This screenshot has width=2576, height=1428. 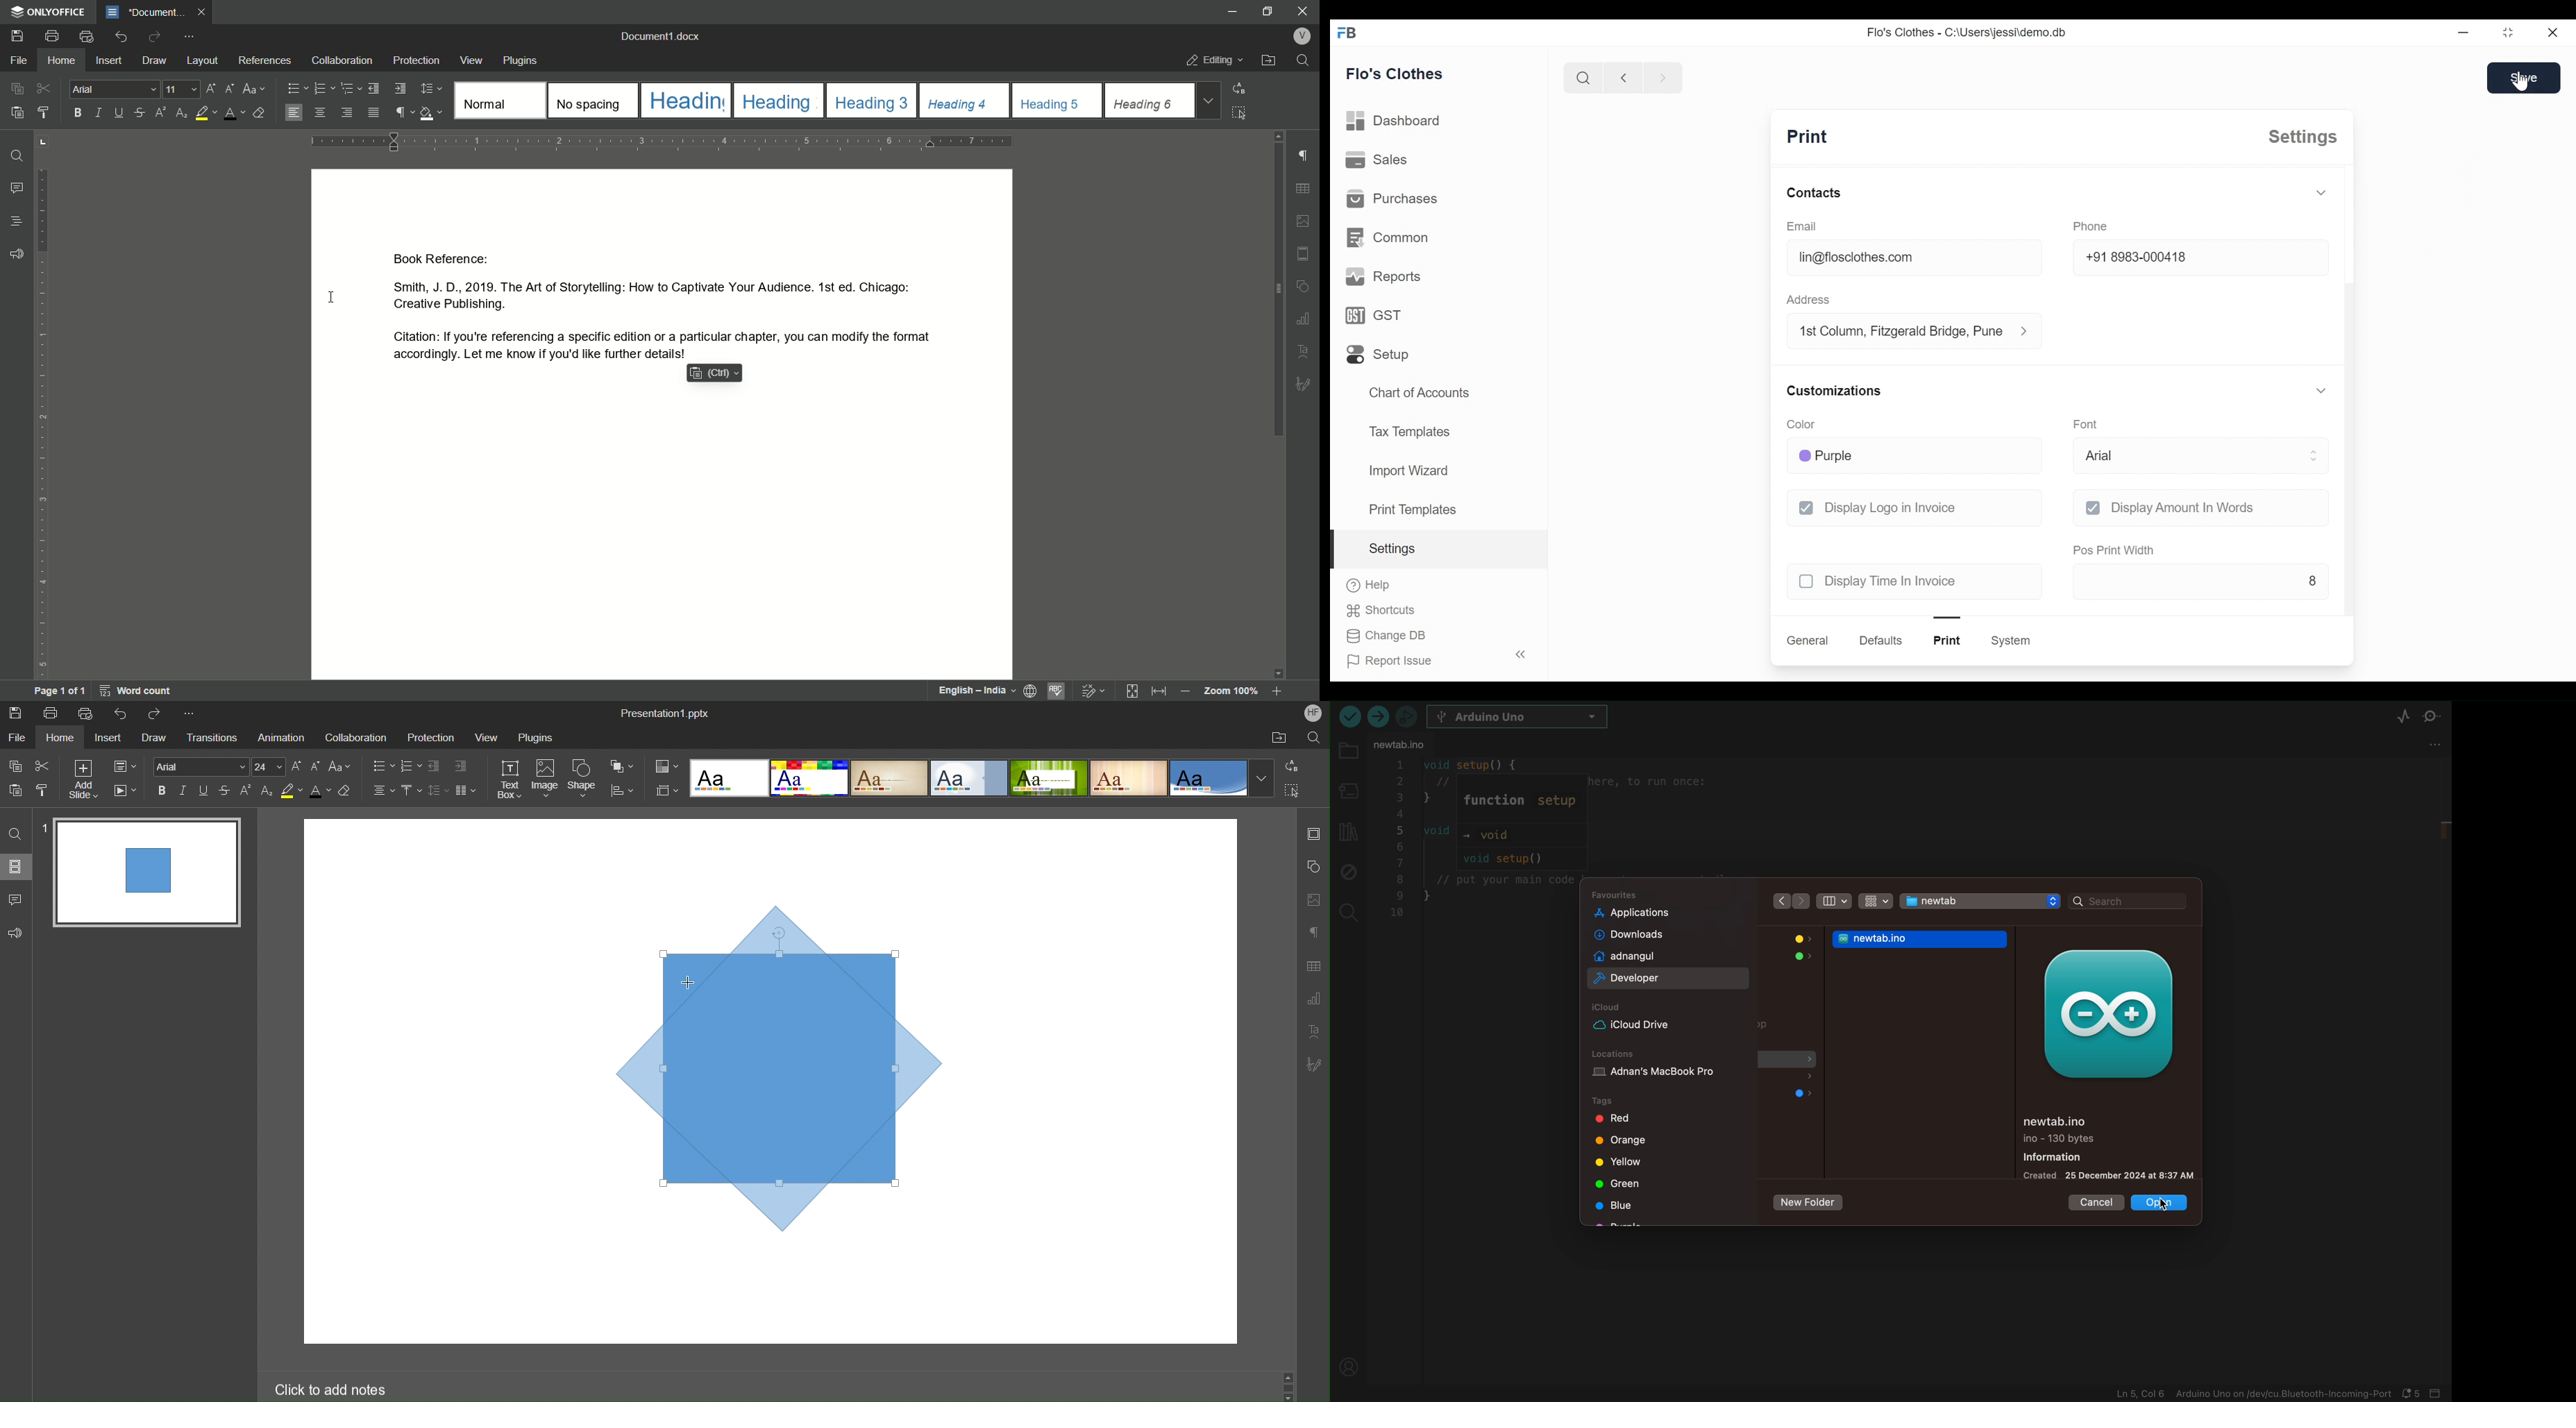 I want to click on Graph, so click(x=1313, y=1001).